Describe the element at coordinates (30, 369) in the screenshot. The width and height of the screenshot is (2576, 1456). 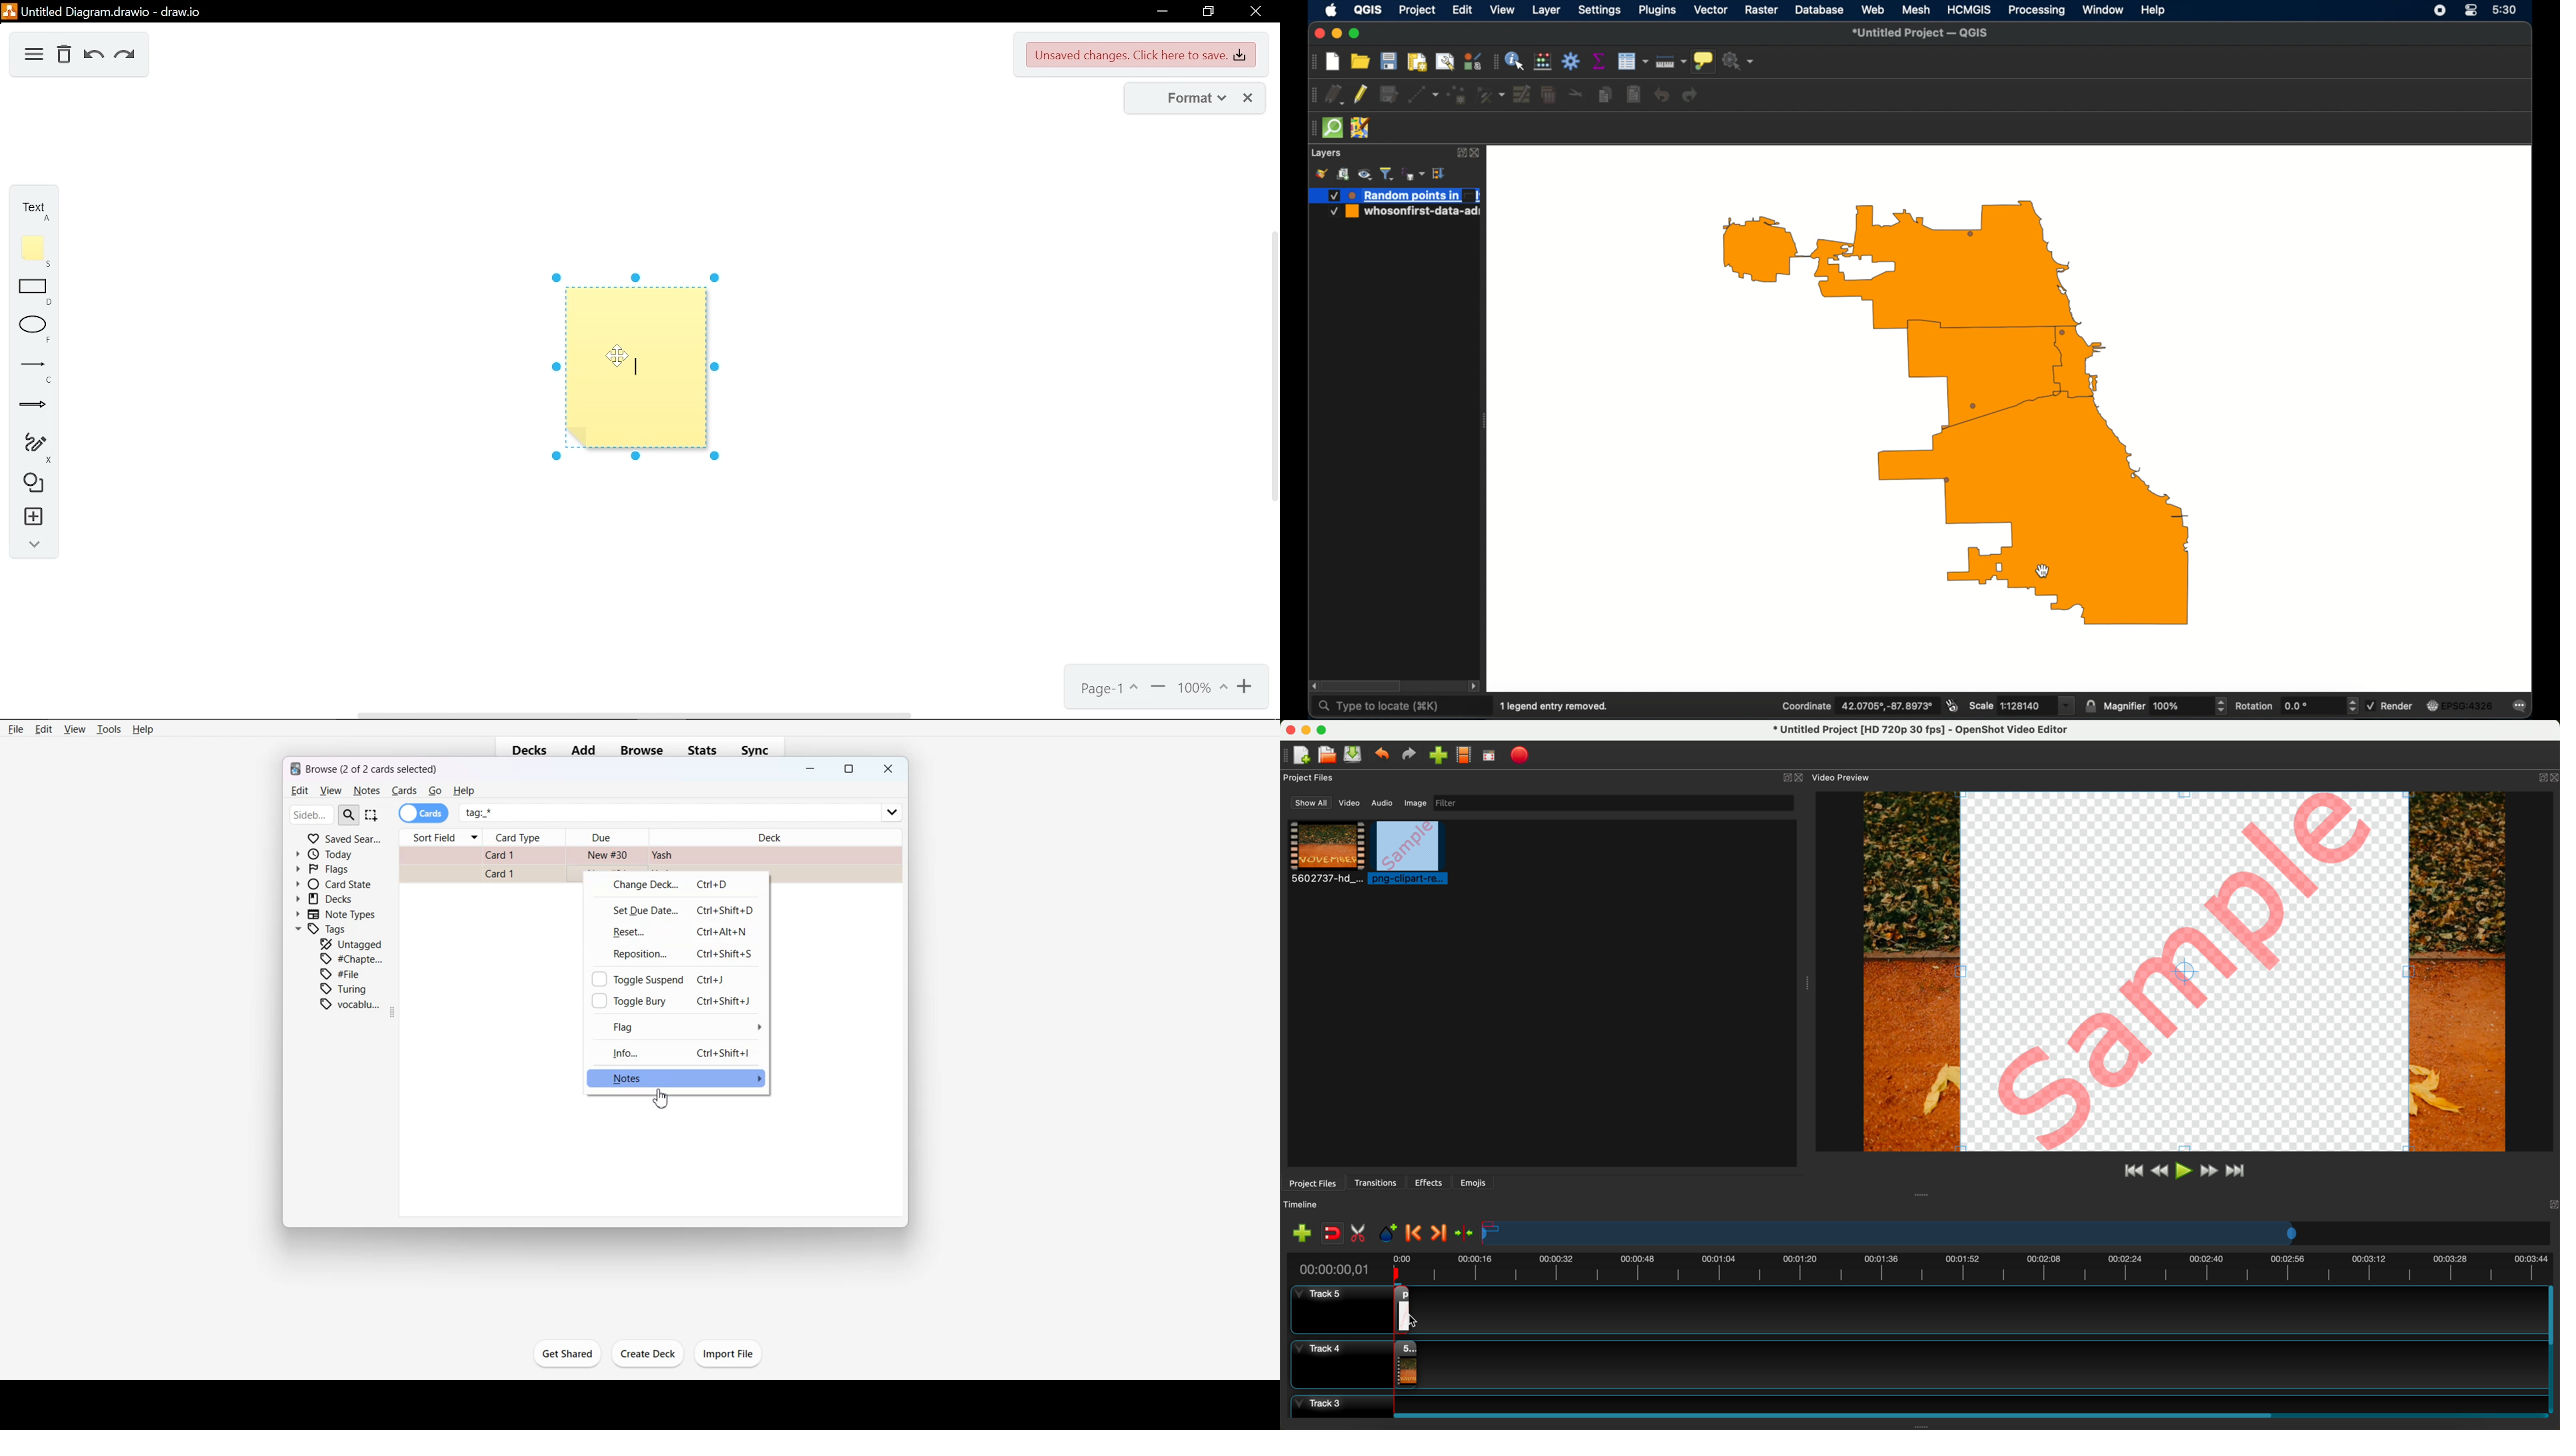
I see `lines` at that location.